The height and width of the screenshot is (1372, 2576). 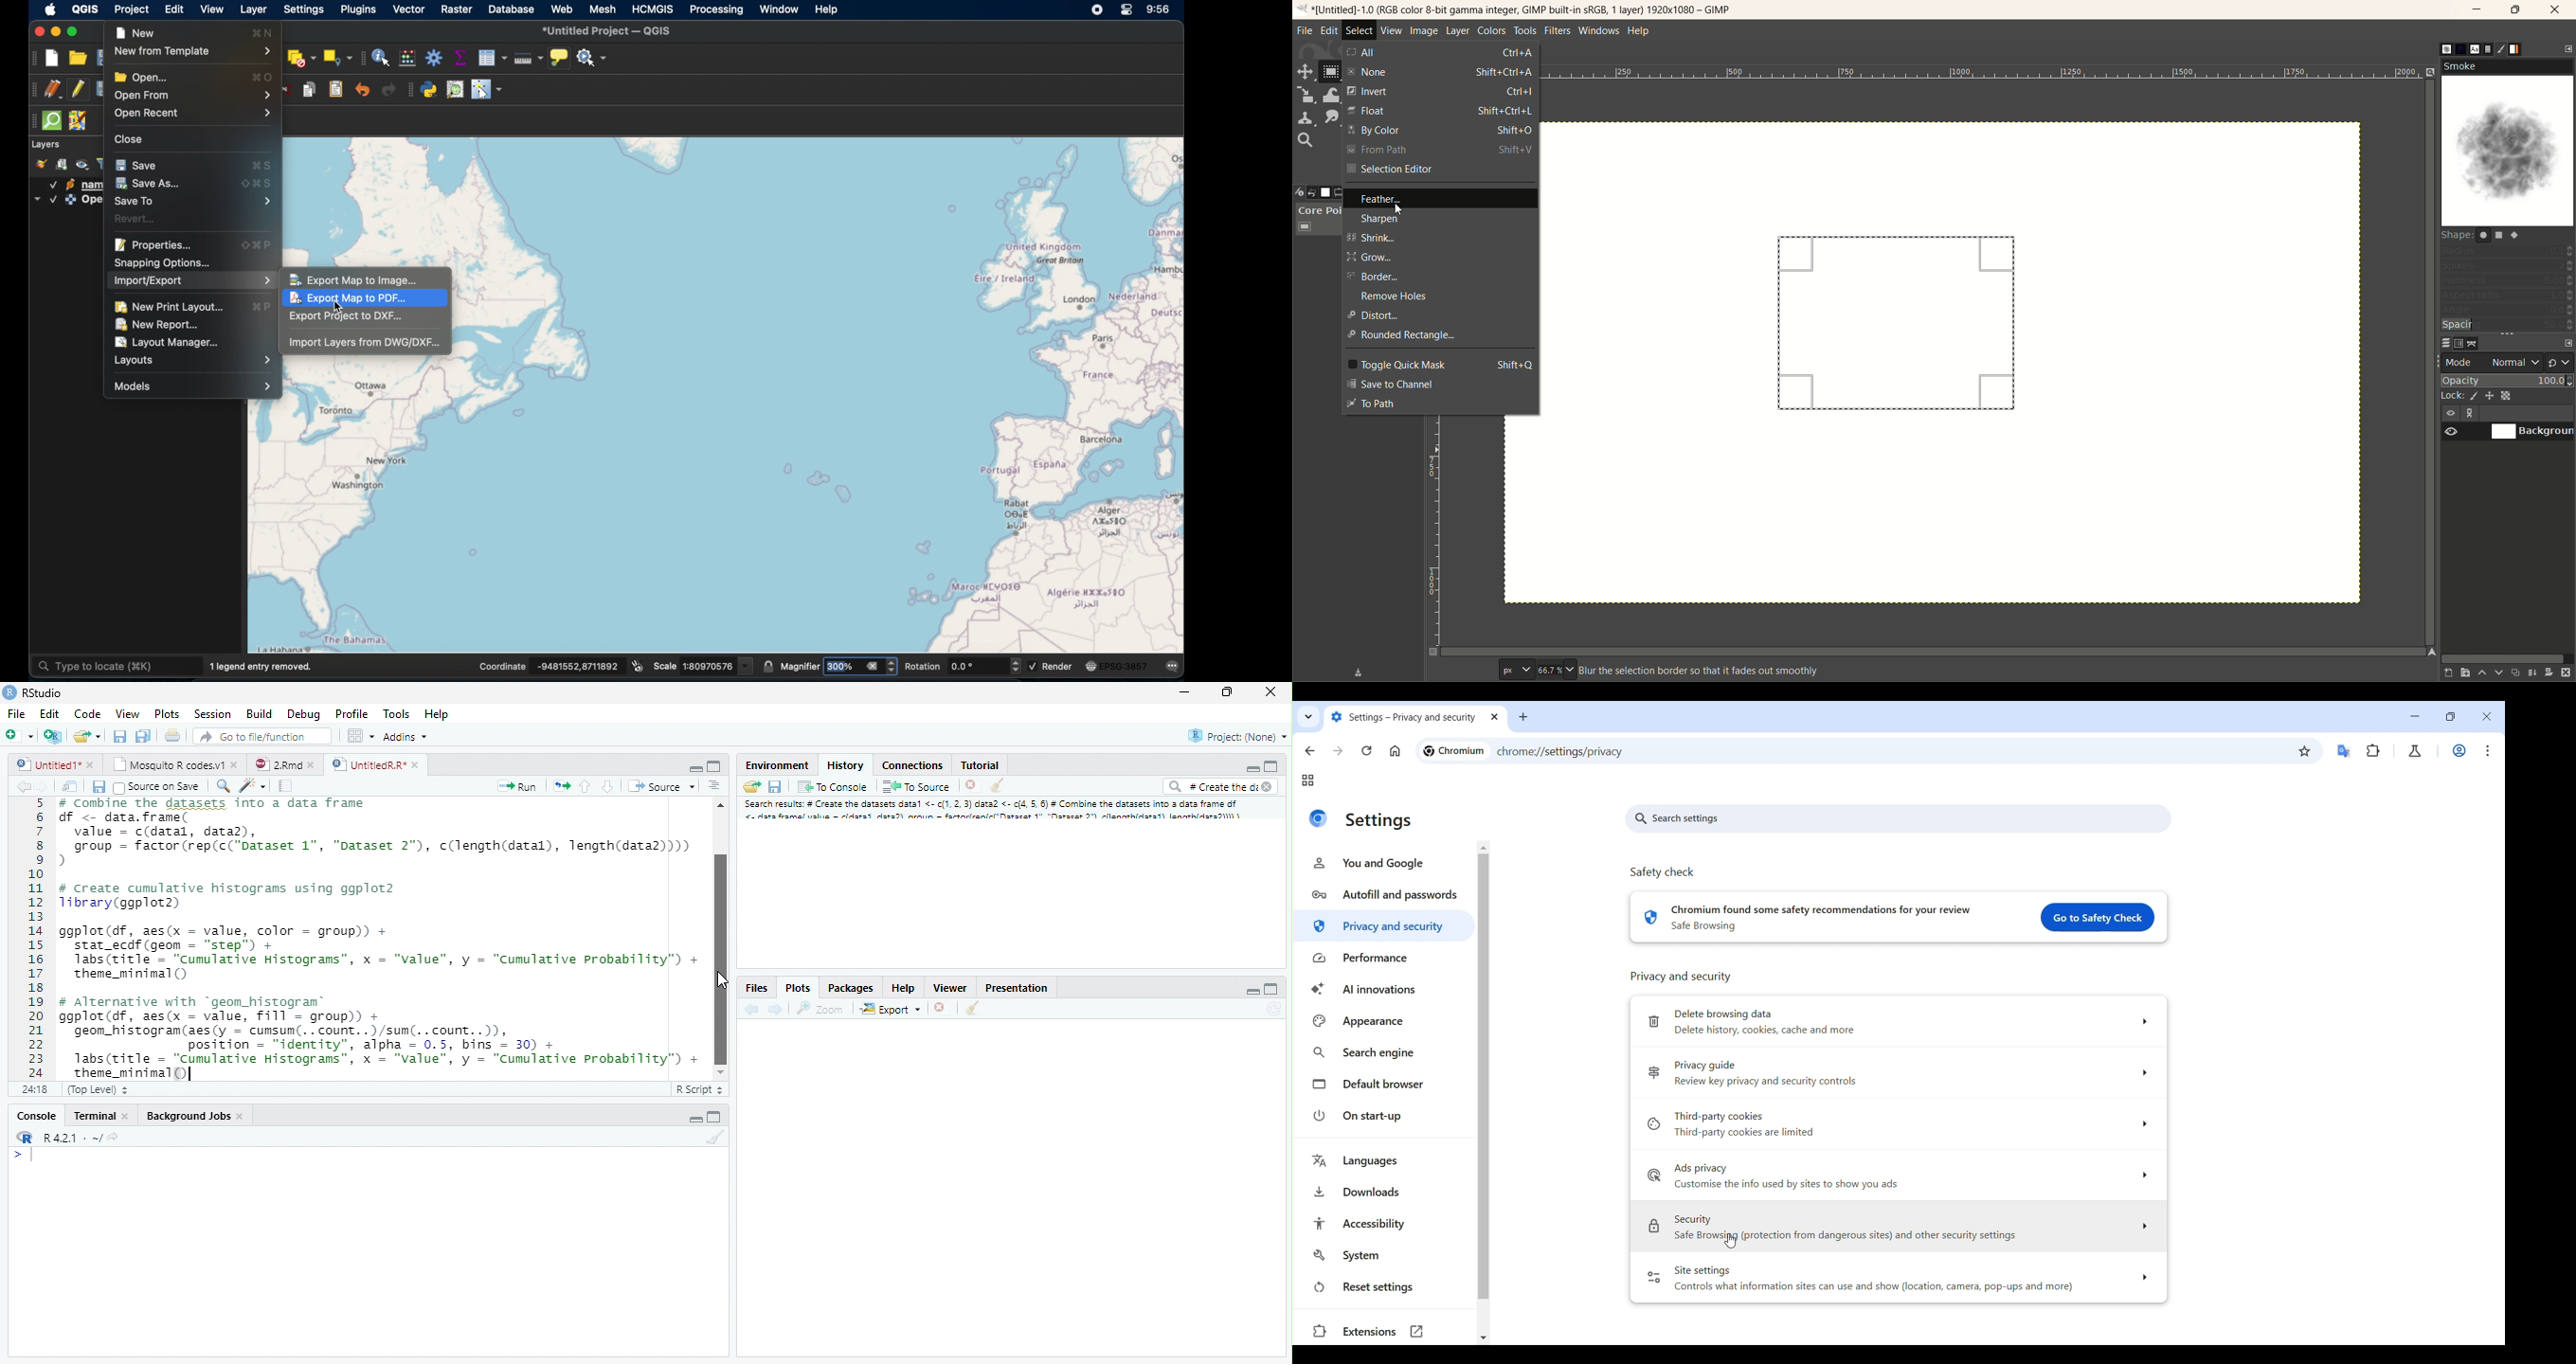 What do you see at coordinates (2487, 717) in the screenshot?
I see `Close interface` at bounding box center [2487, 717].